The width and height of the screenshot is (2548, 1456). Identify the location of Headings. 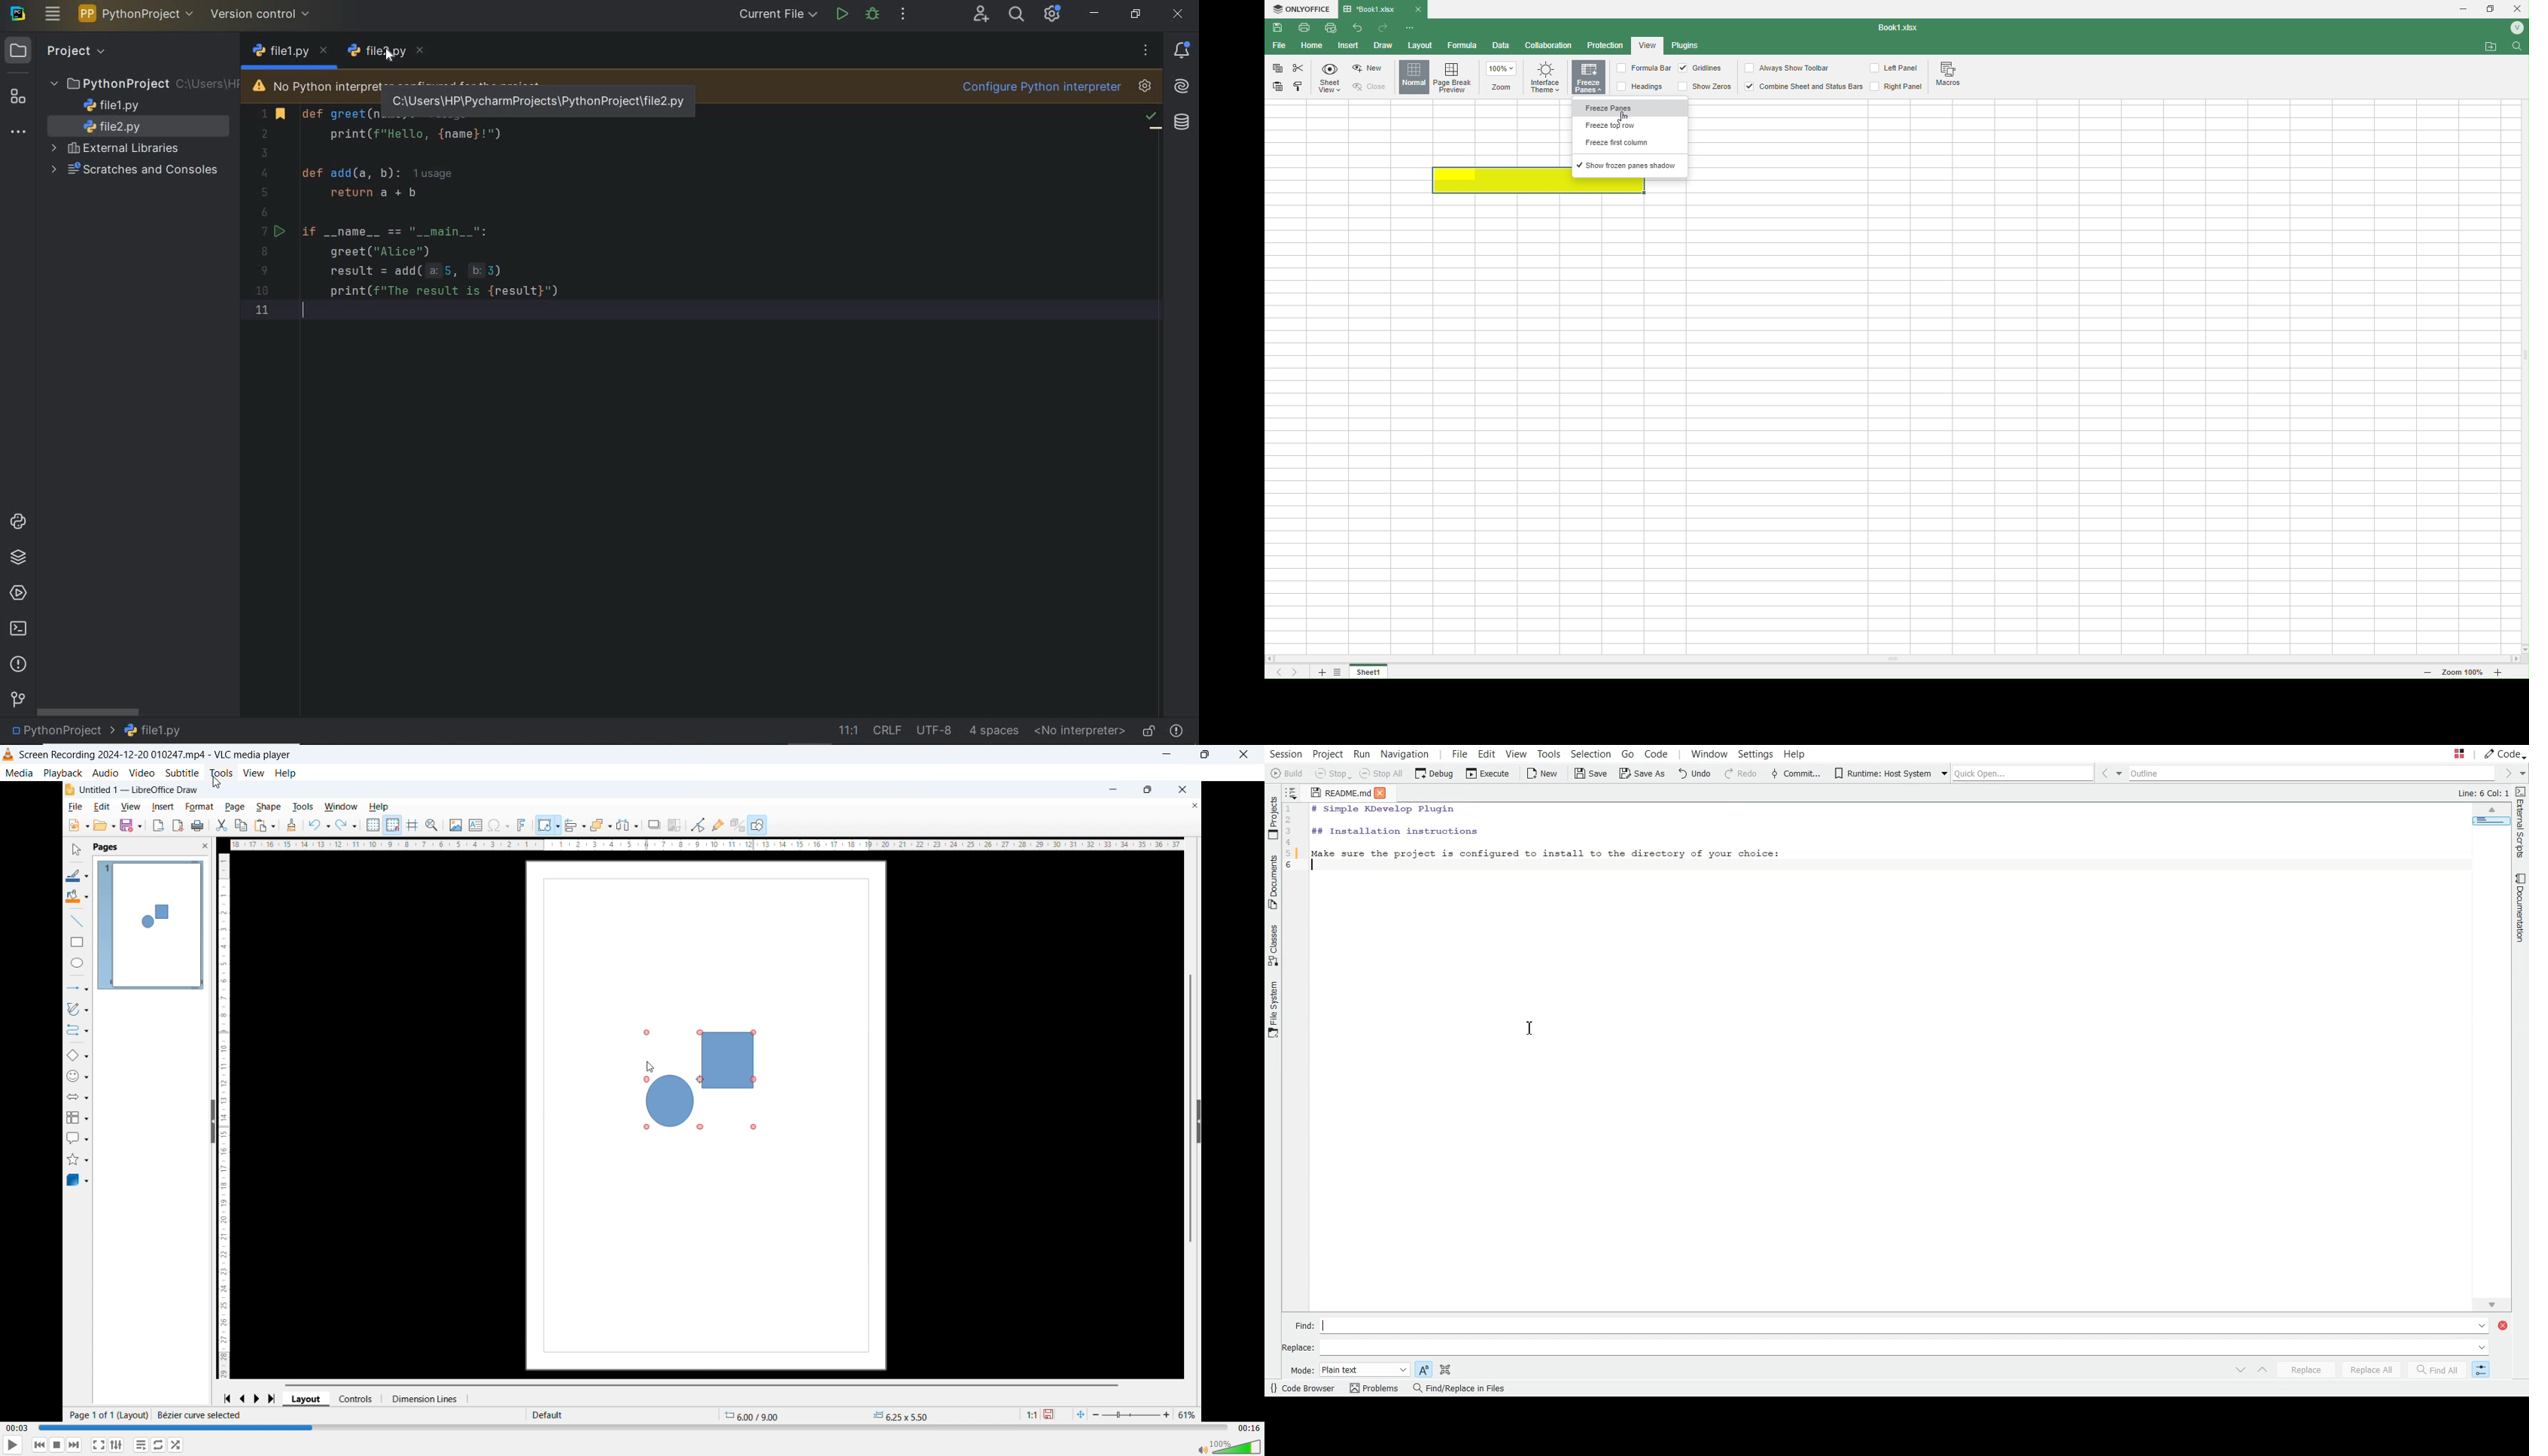
(1644, 86).